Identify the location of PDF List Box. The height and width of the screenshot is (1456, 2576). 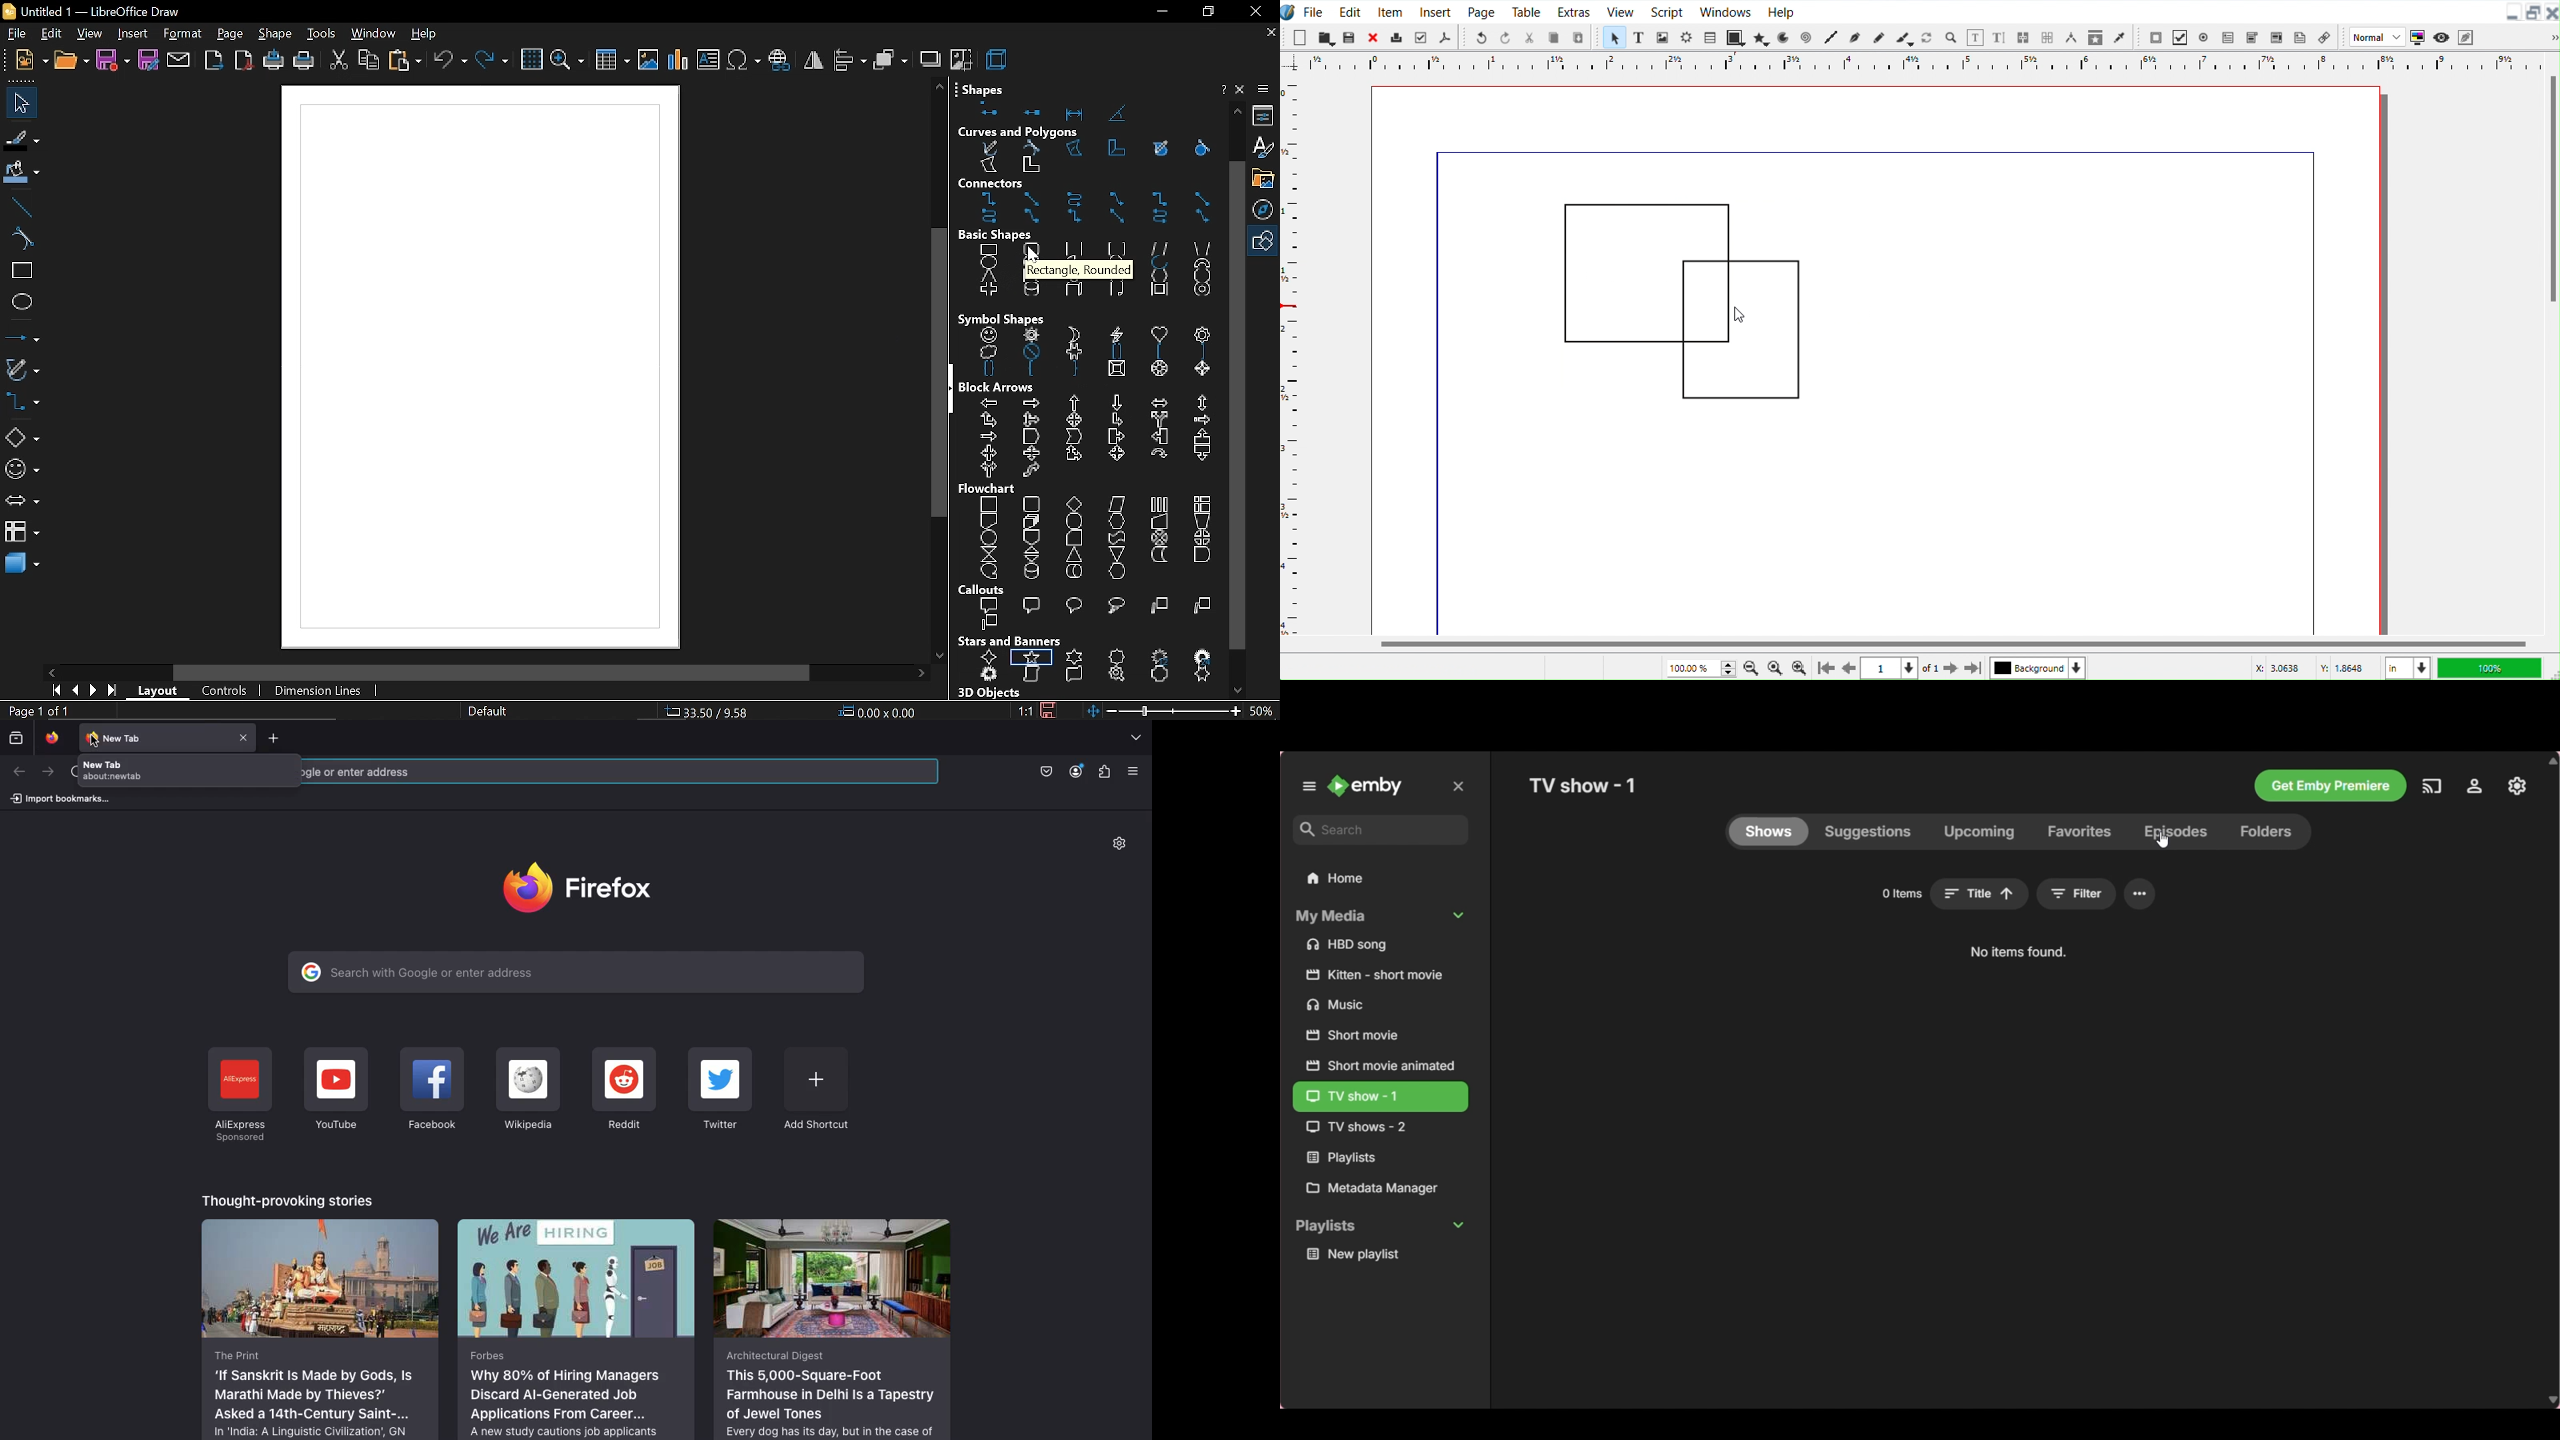
(2276, 36).